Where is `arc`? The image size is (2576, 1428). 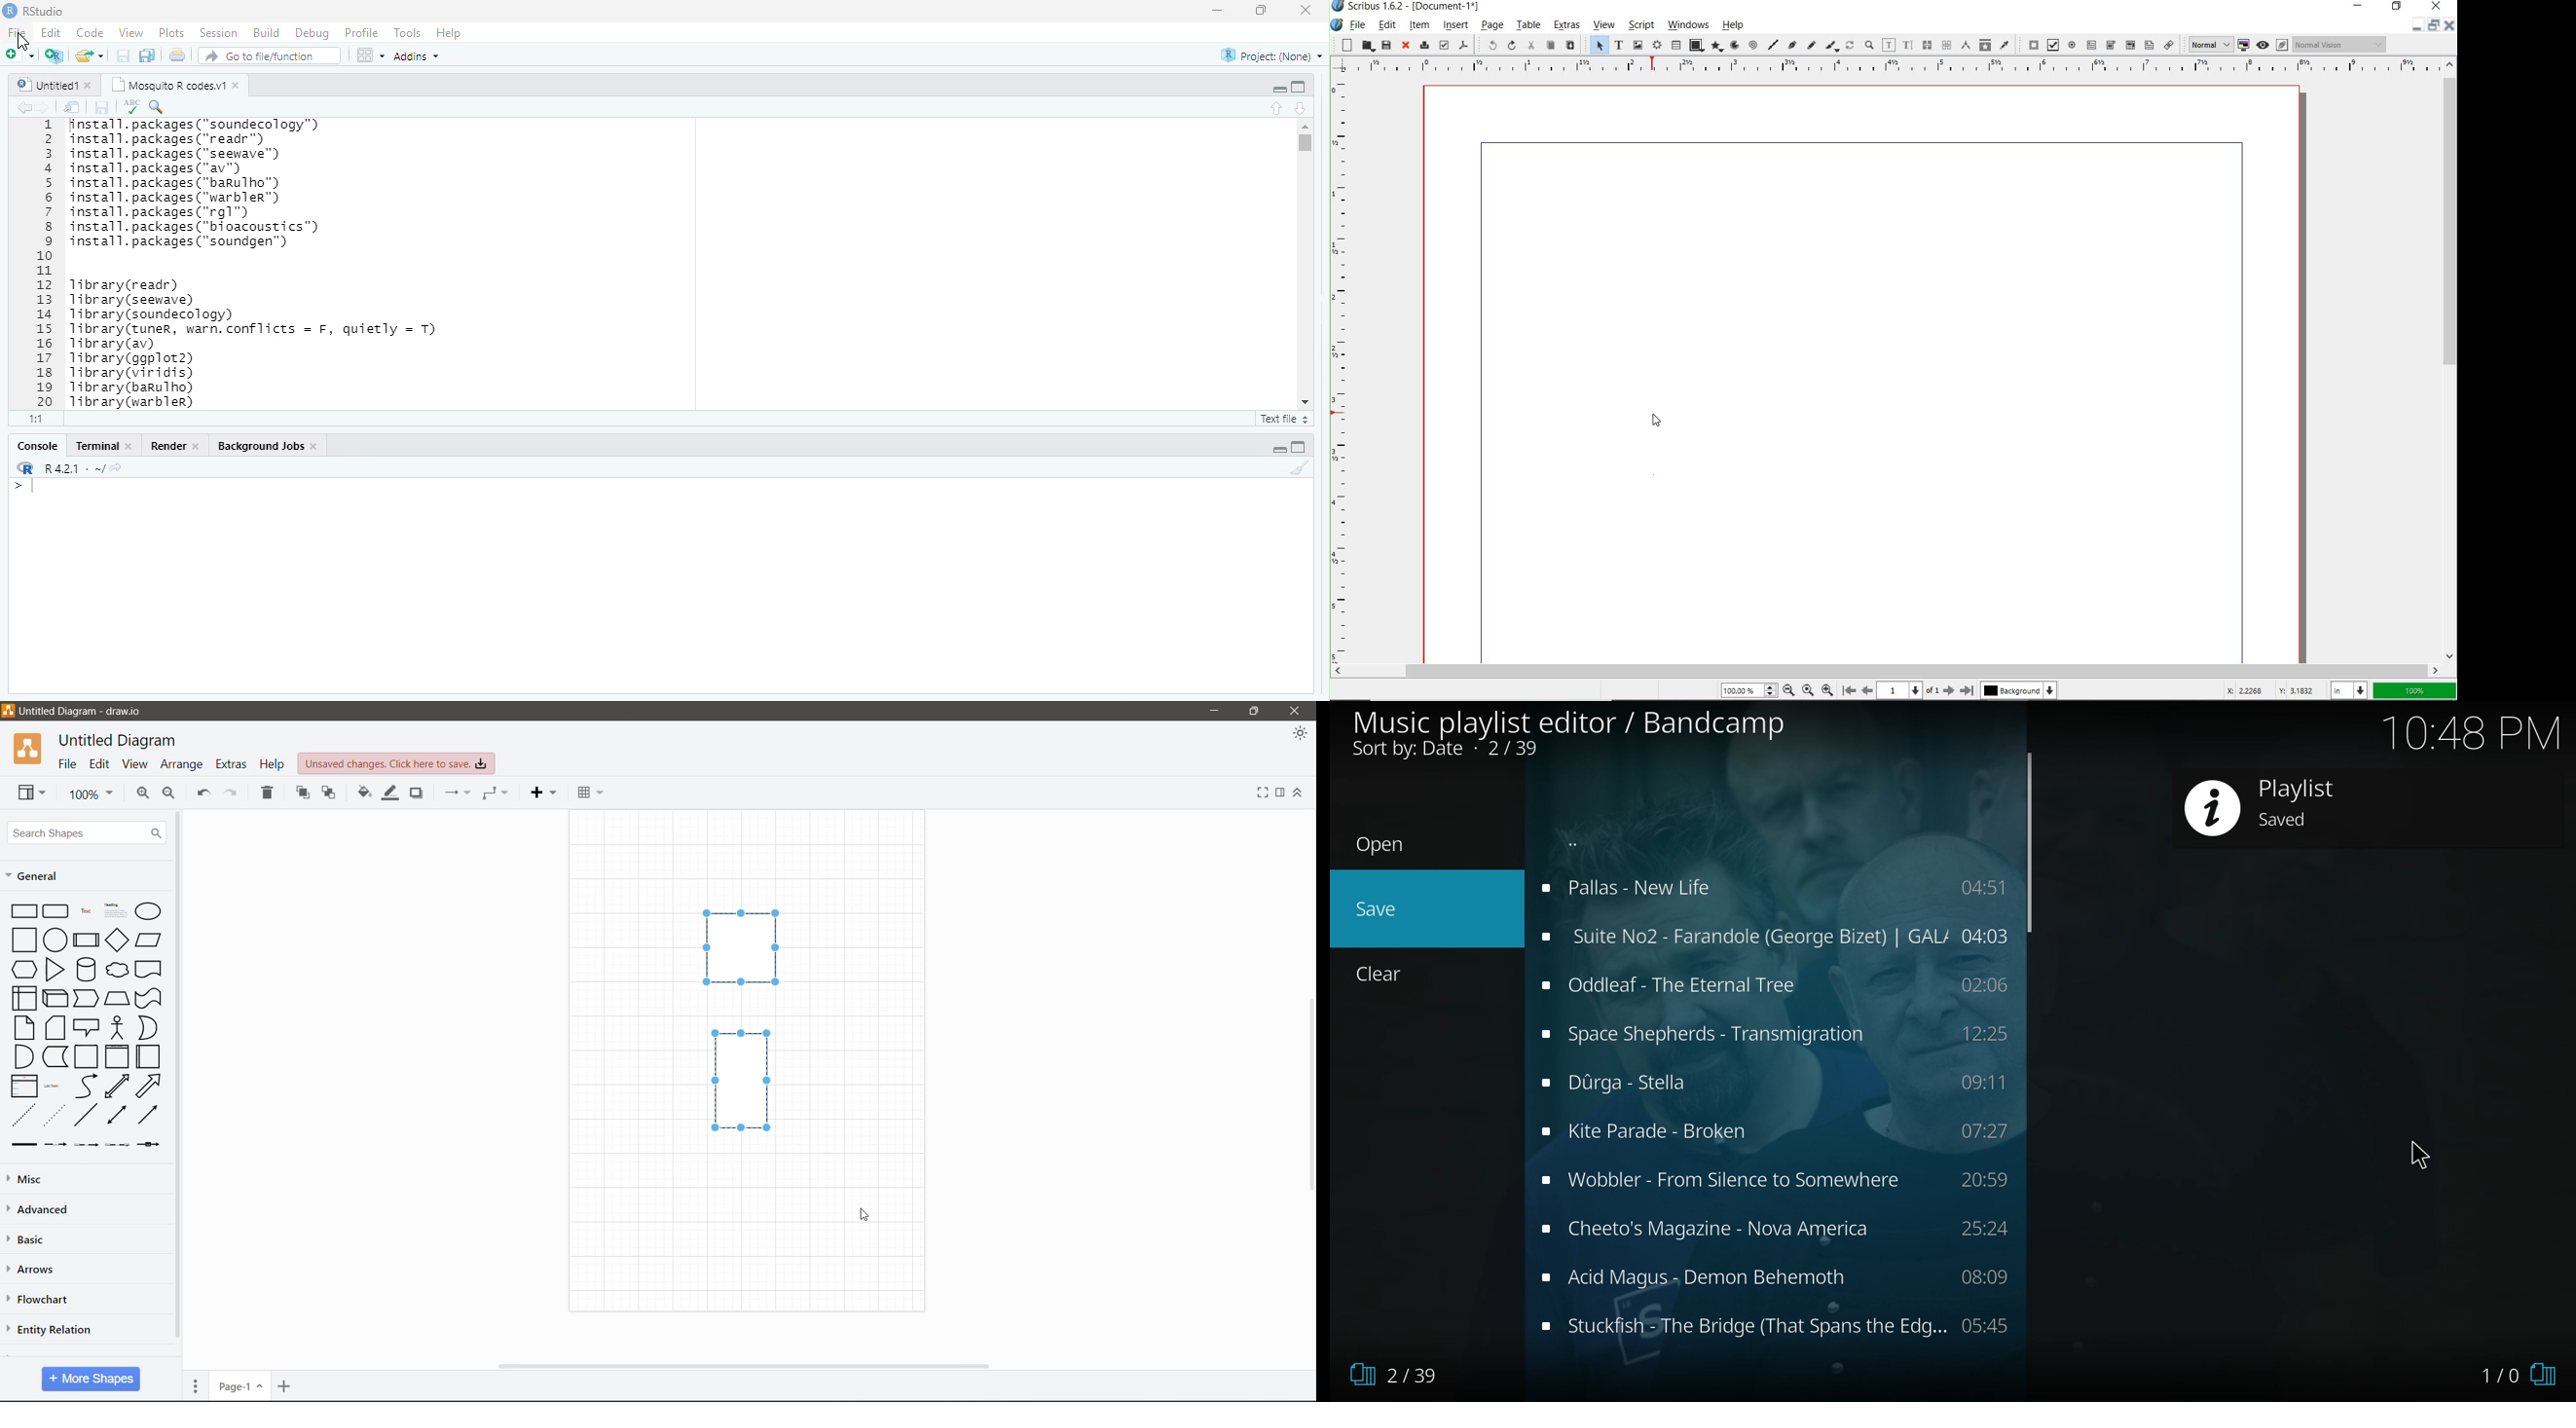
arc is located at coordinates (1733, 46).